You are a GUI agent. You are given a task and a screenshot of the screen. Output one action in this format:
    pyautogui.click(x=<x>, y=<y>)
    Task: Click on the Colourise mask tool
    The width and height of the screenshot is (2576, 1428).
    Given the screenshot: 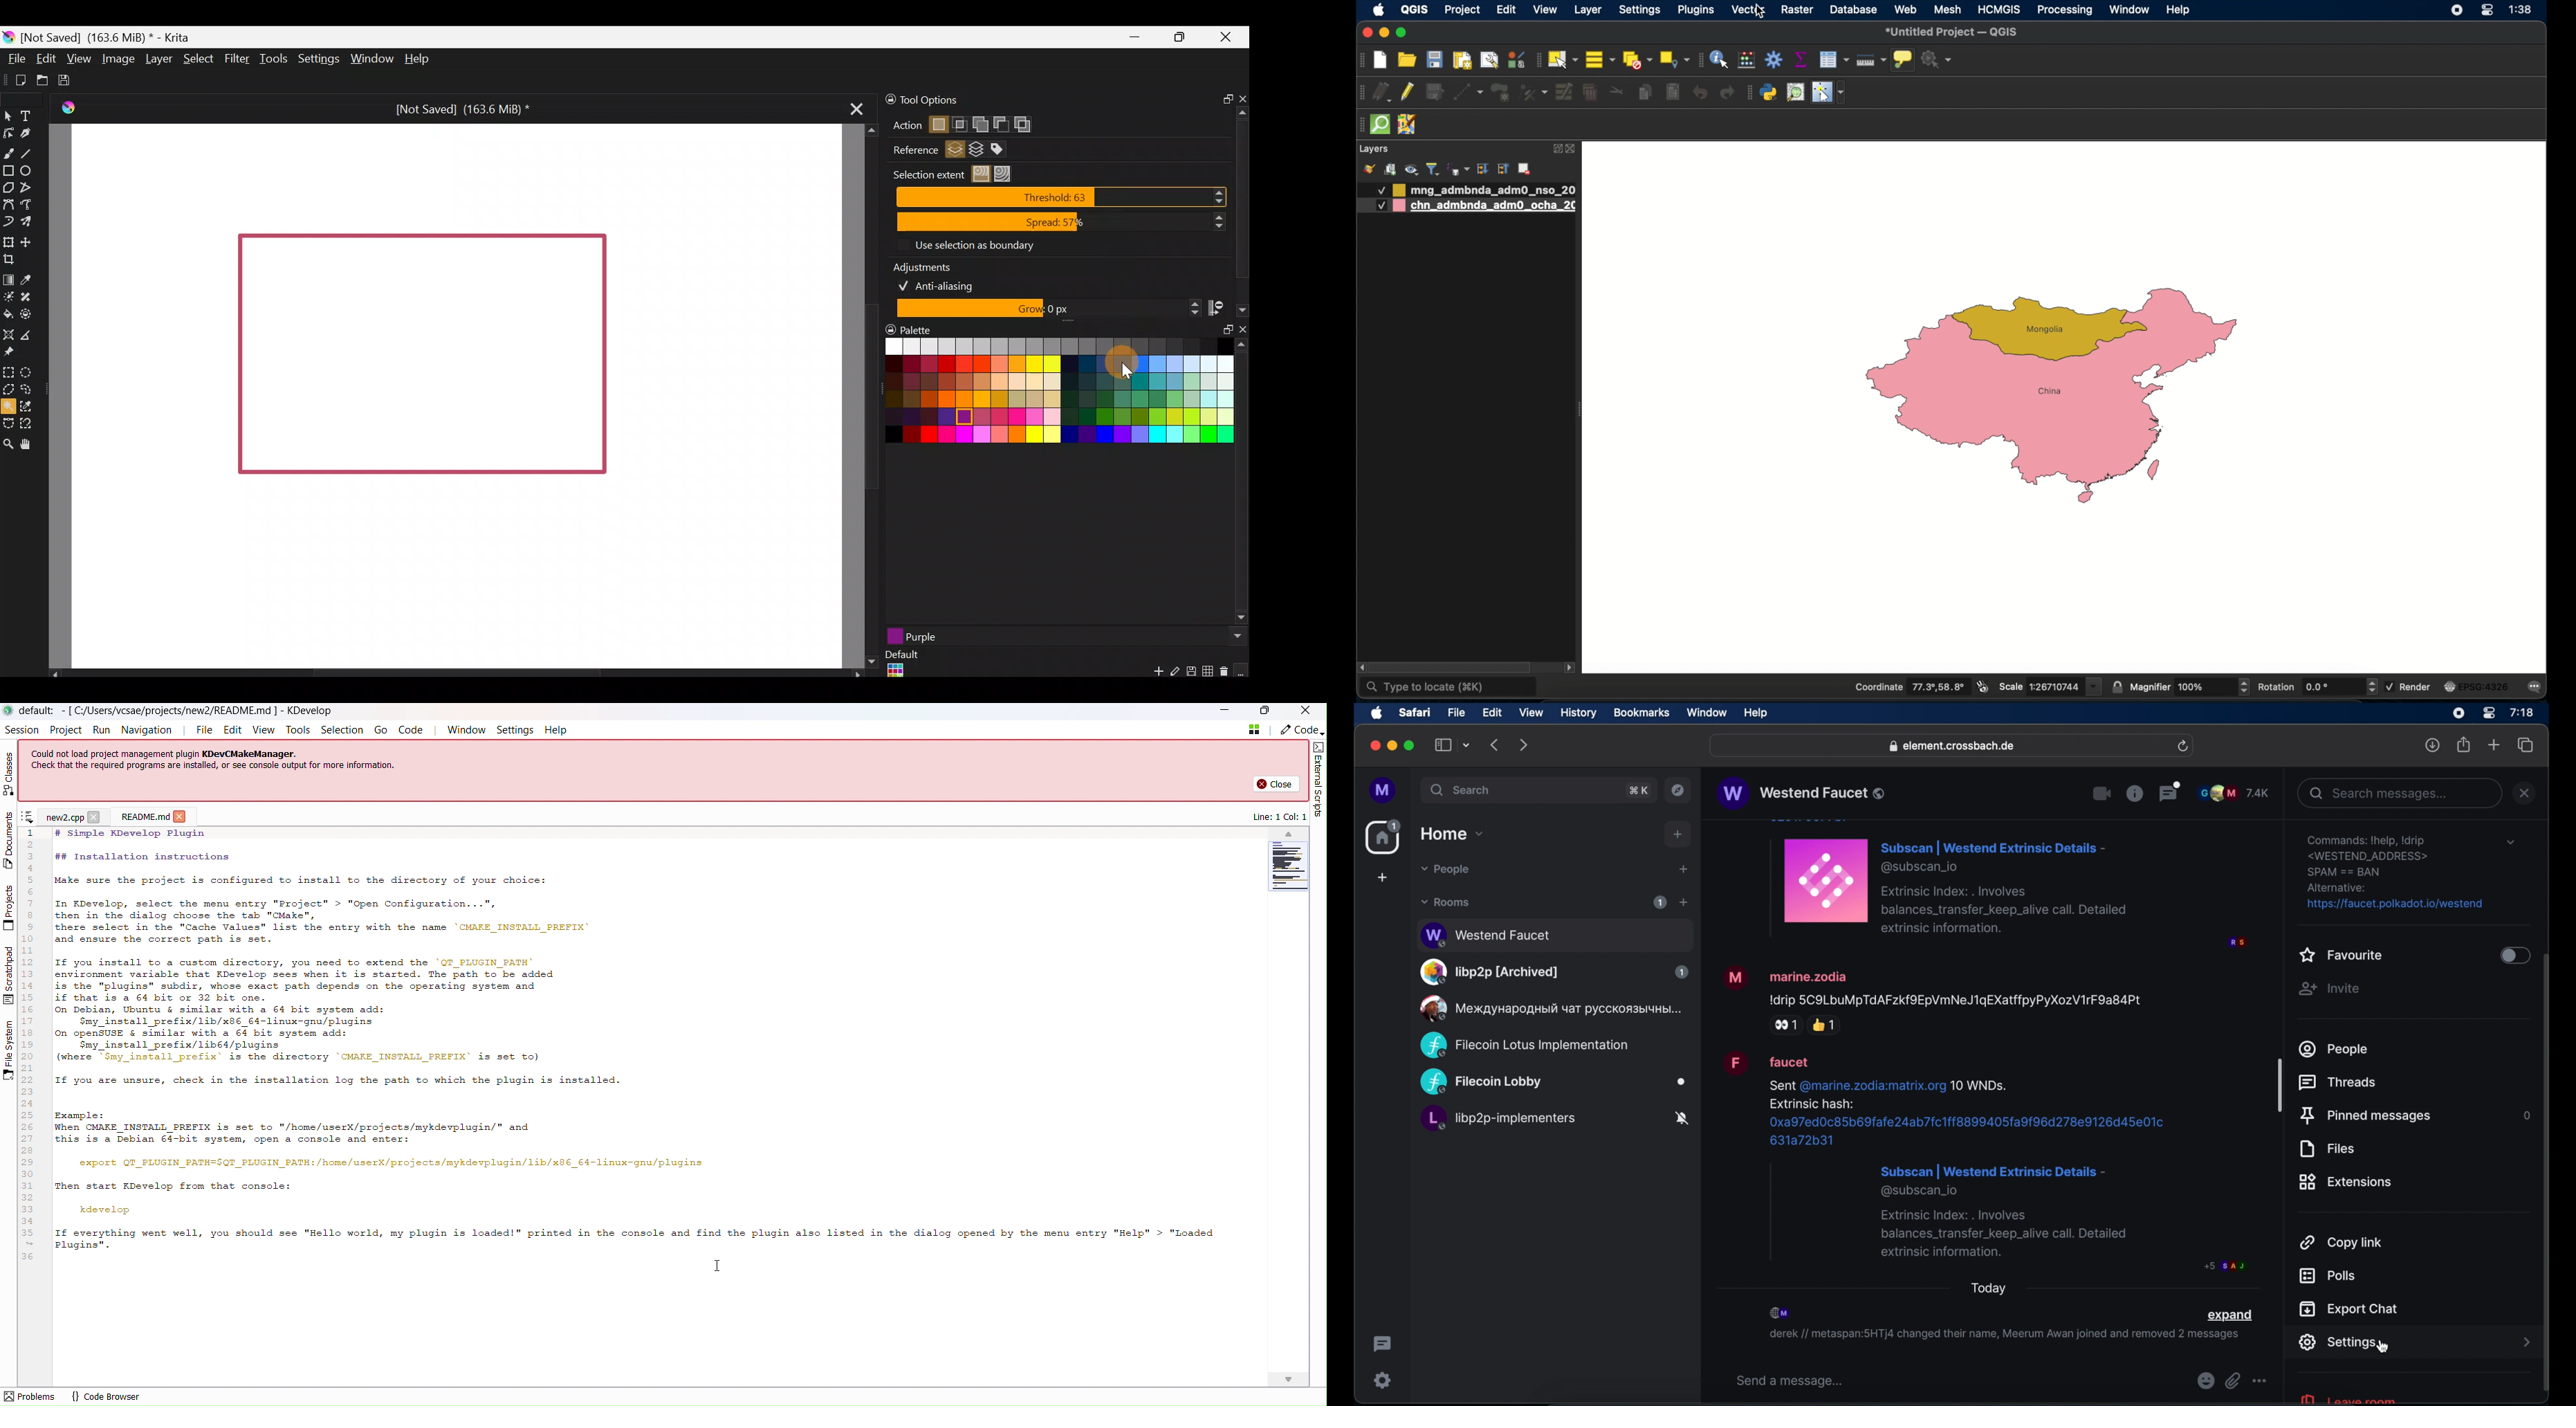 What is the action you would take?
    pyautogui.click(x=8, y=298)
    